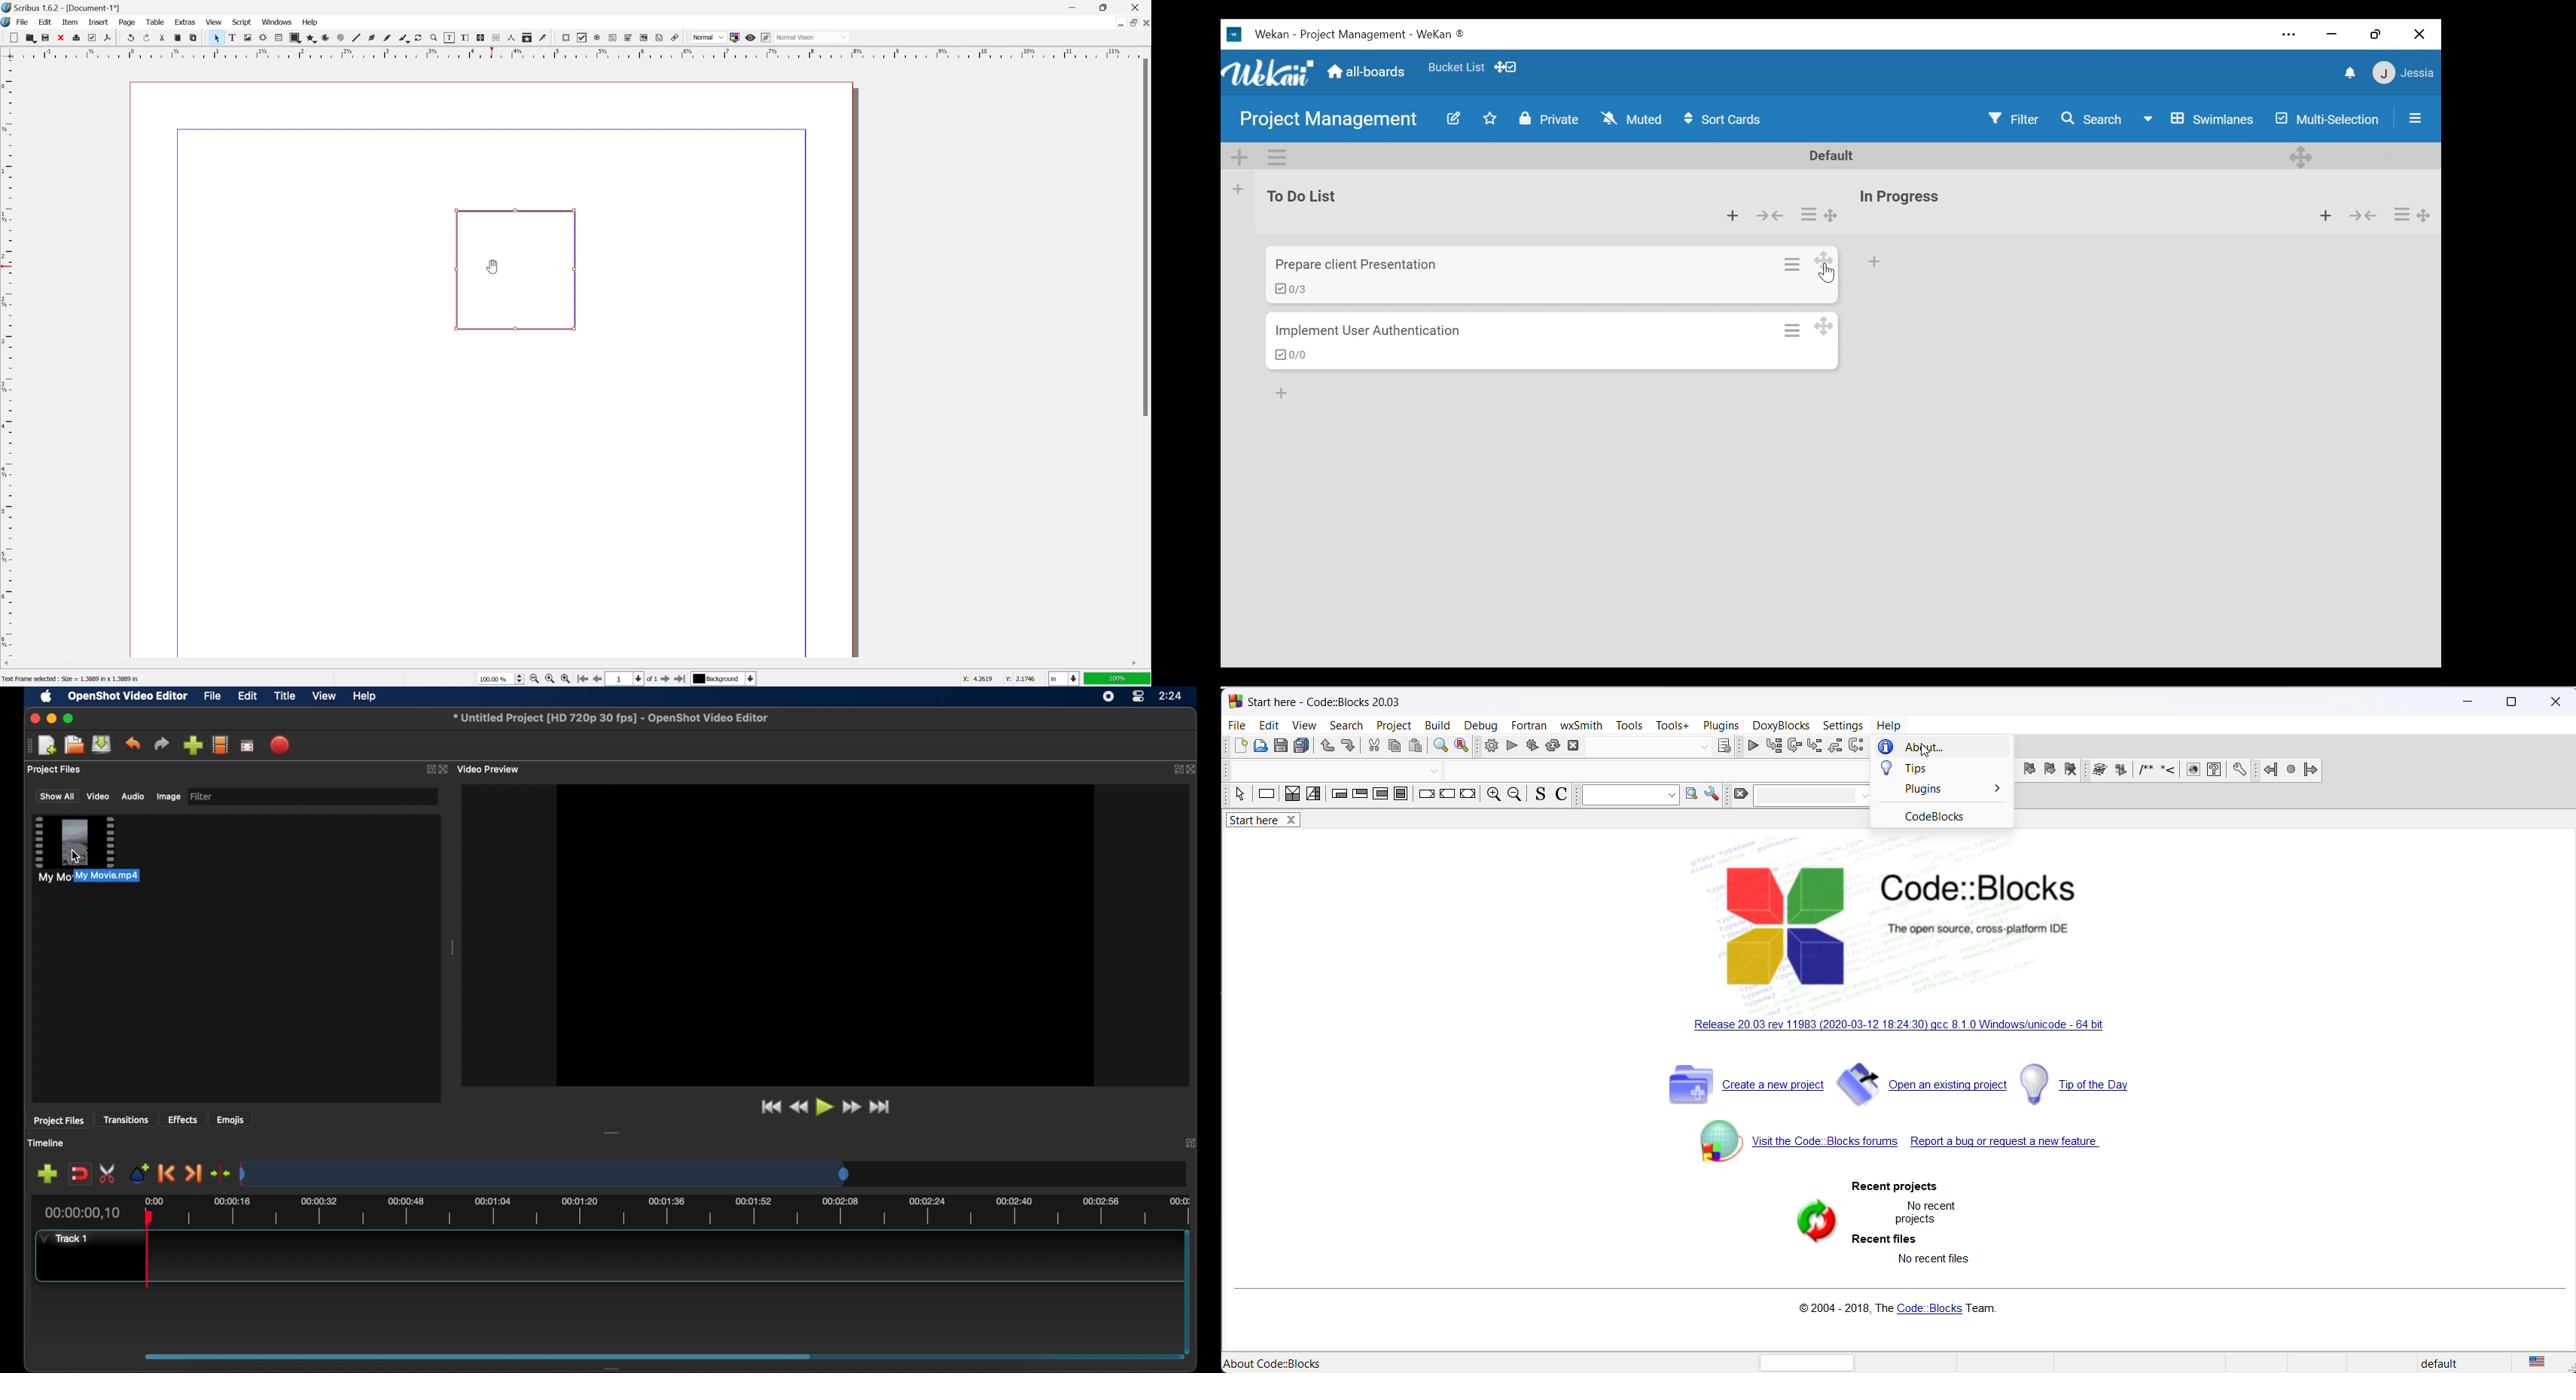  Describe the element at coordinates (108, 38) in the screenshot. I see `save as pdf` at that location.